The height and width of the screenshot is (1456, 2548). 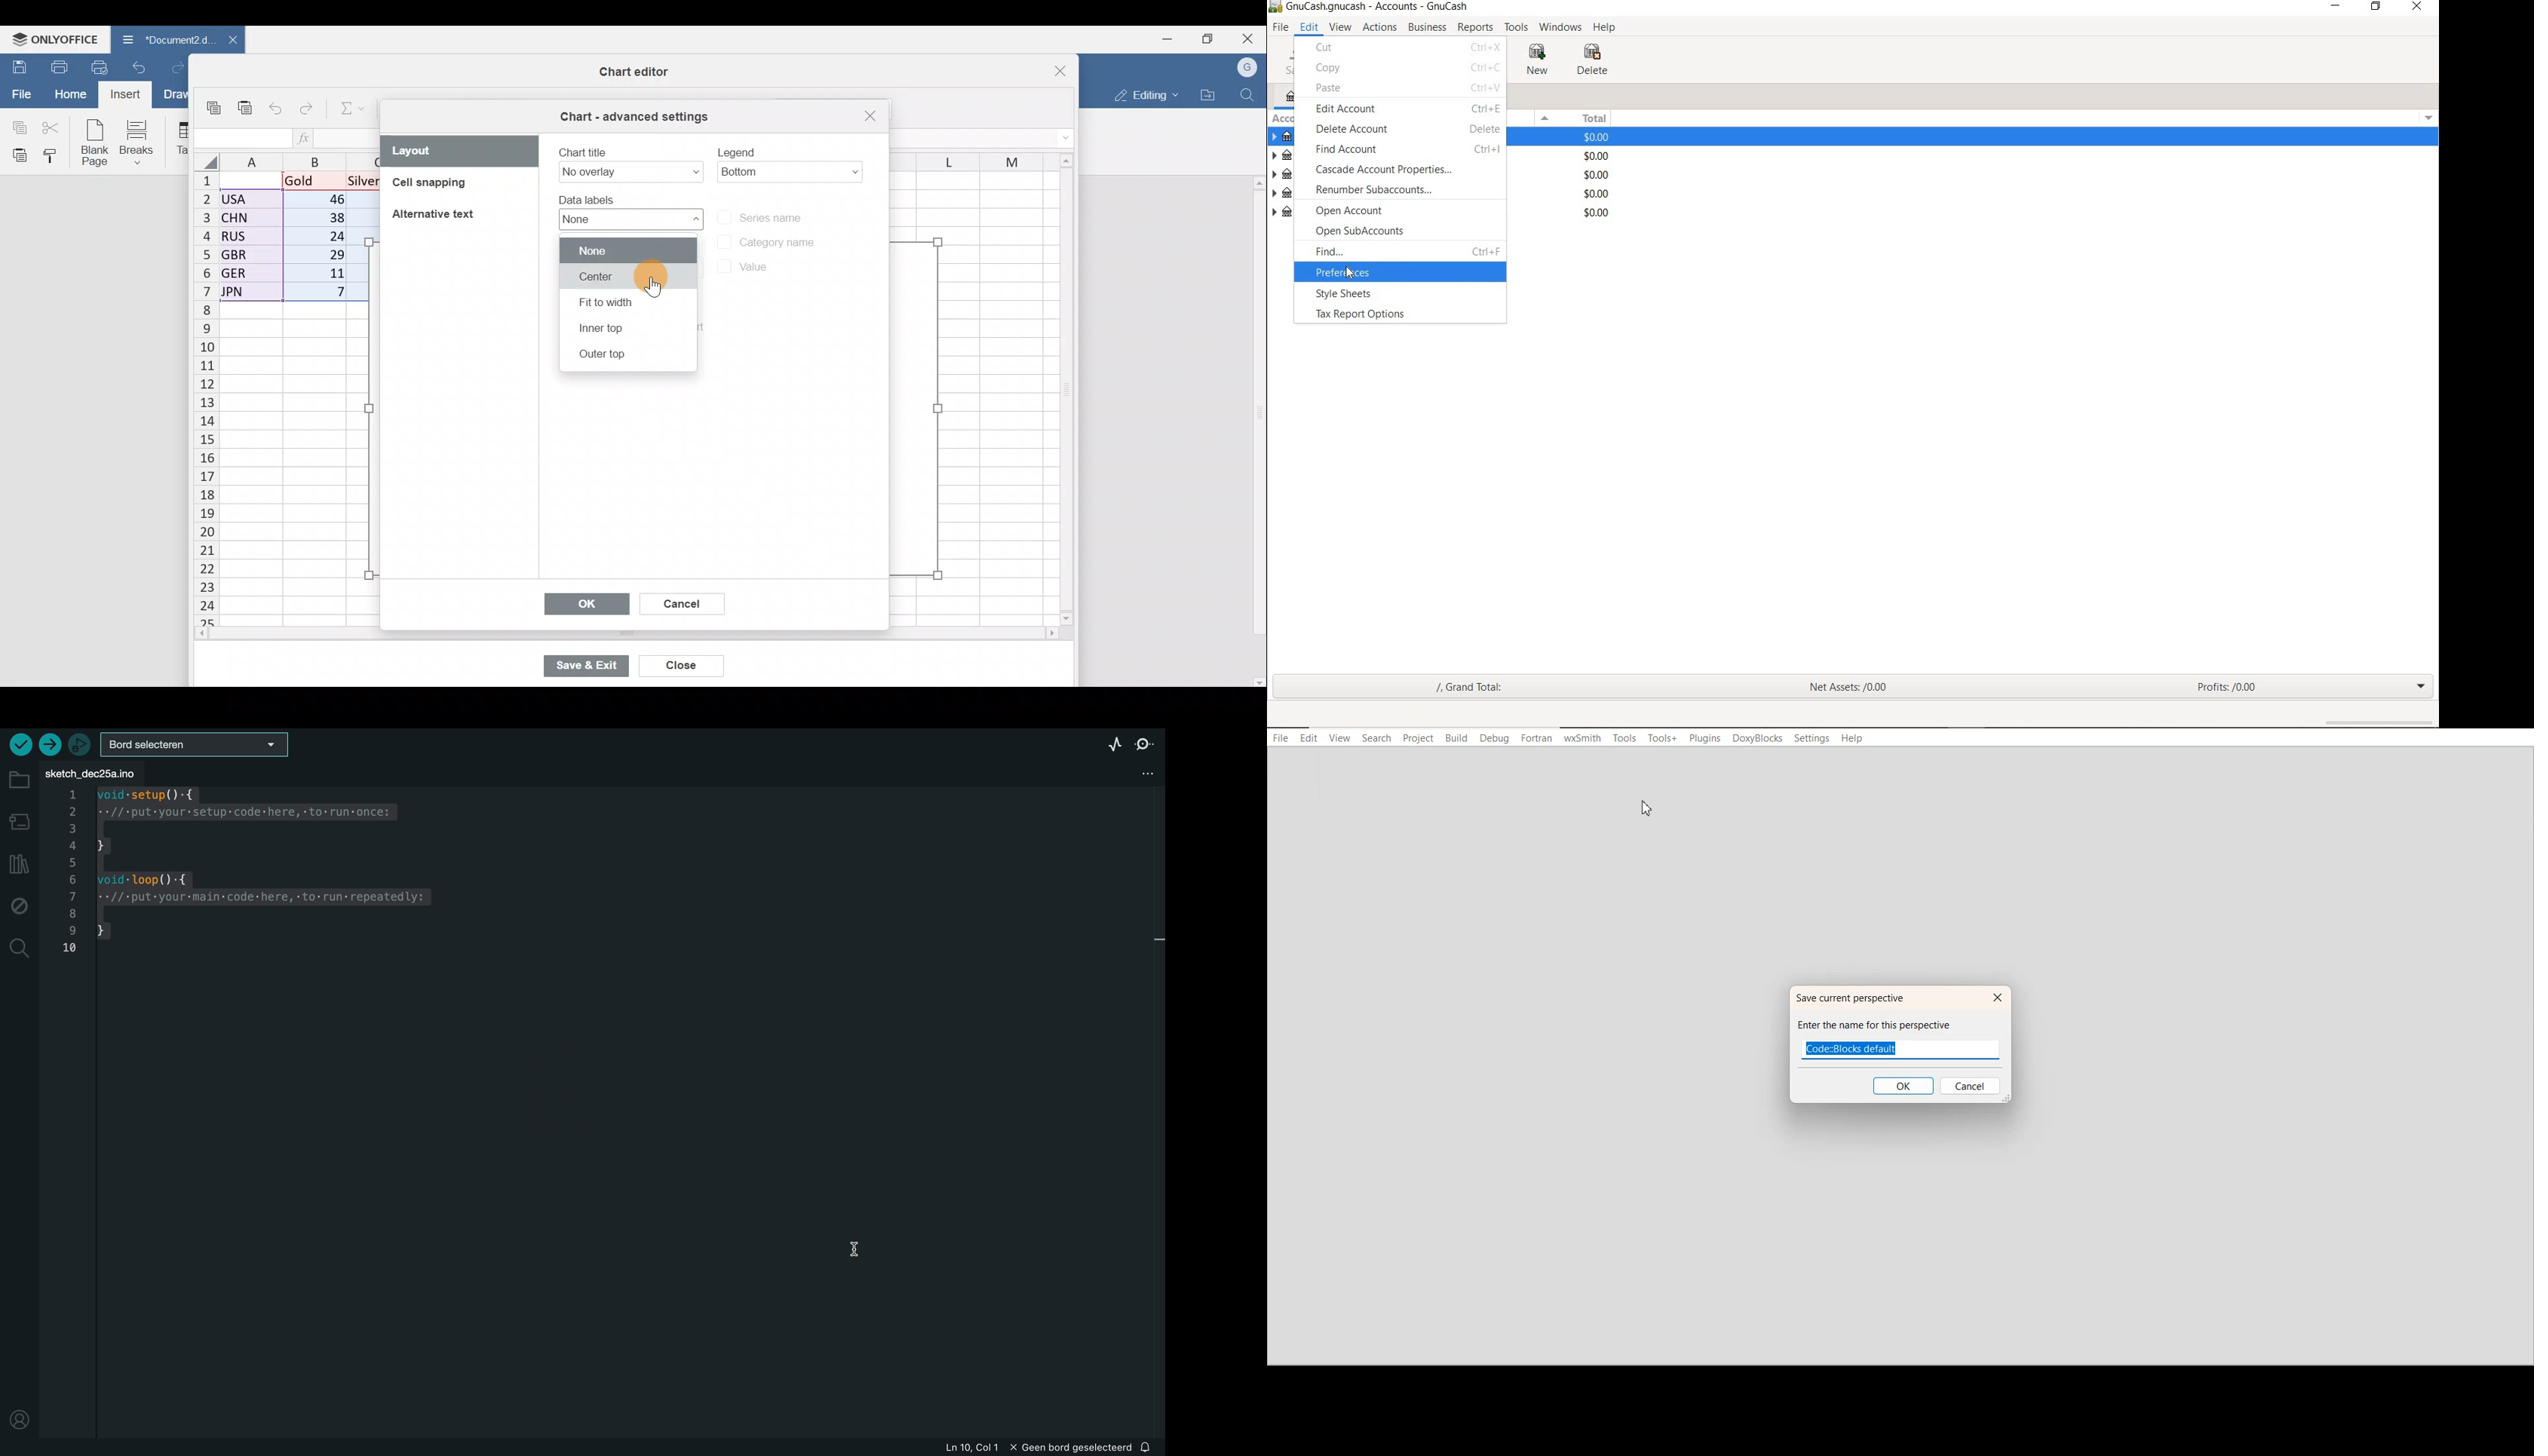 What do you see at coordinates (1595, 120) in the screenshot?
I see `TOTAL` at bounding box center [1595, 120].